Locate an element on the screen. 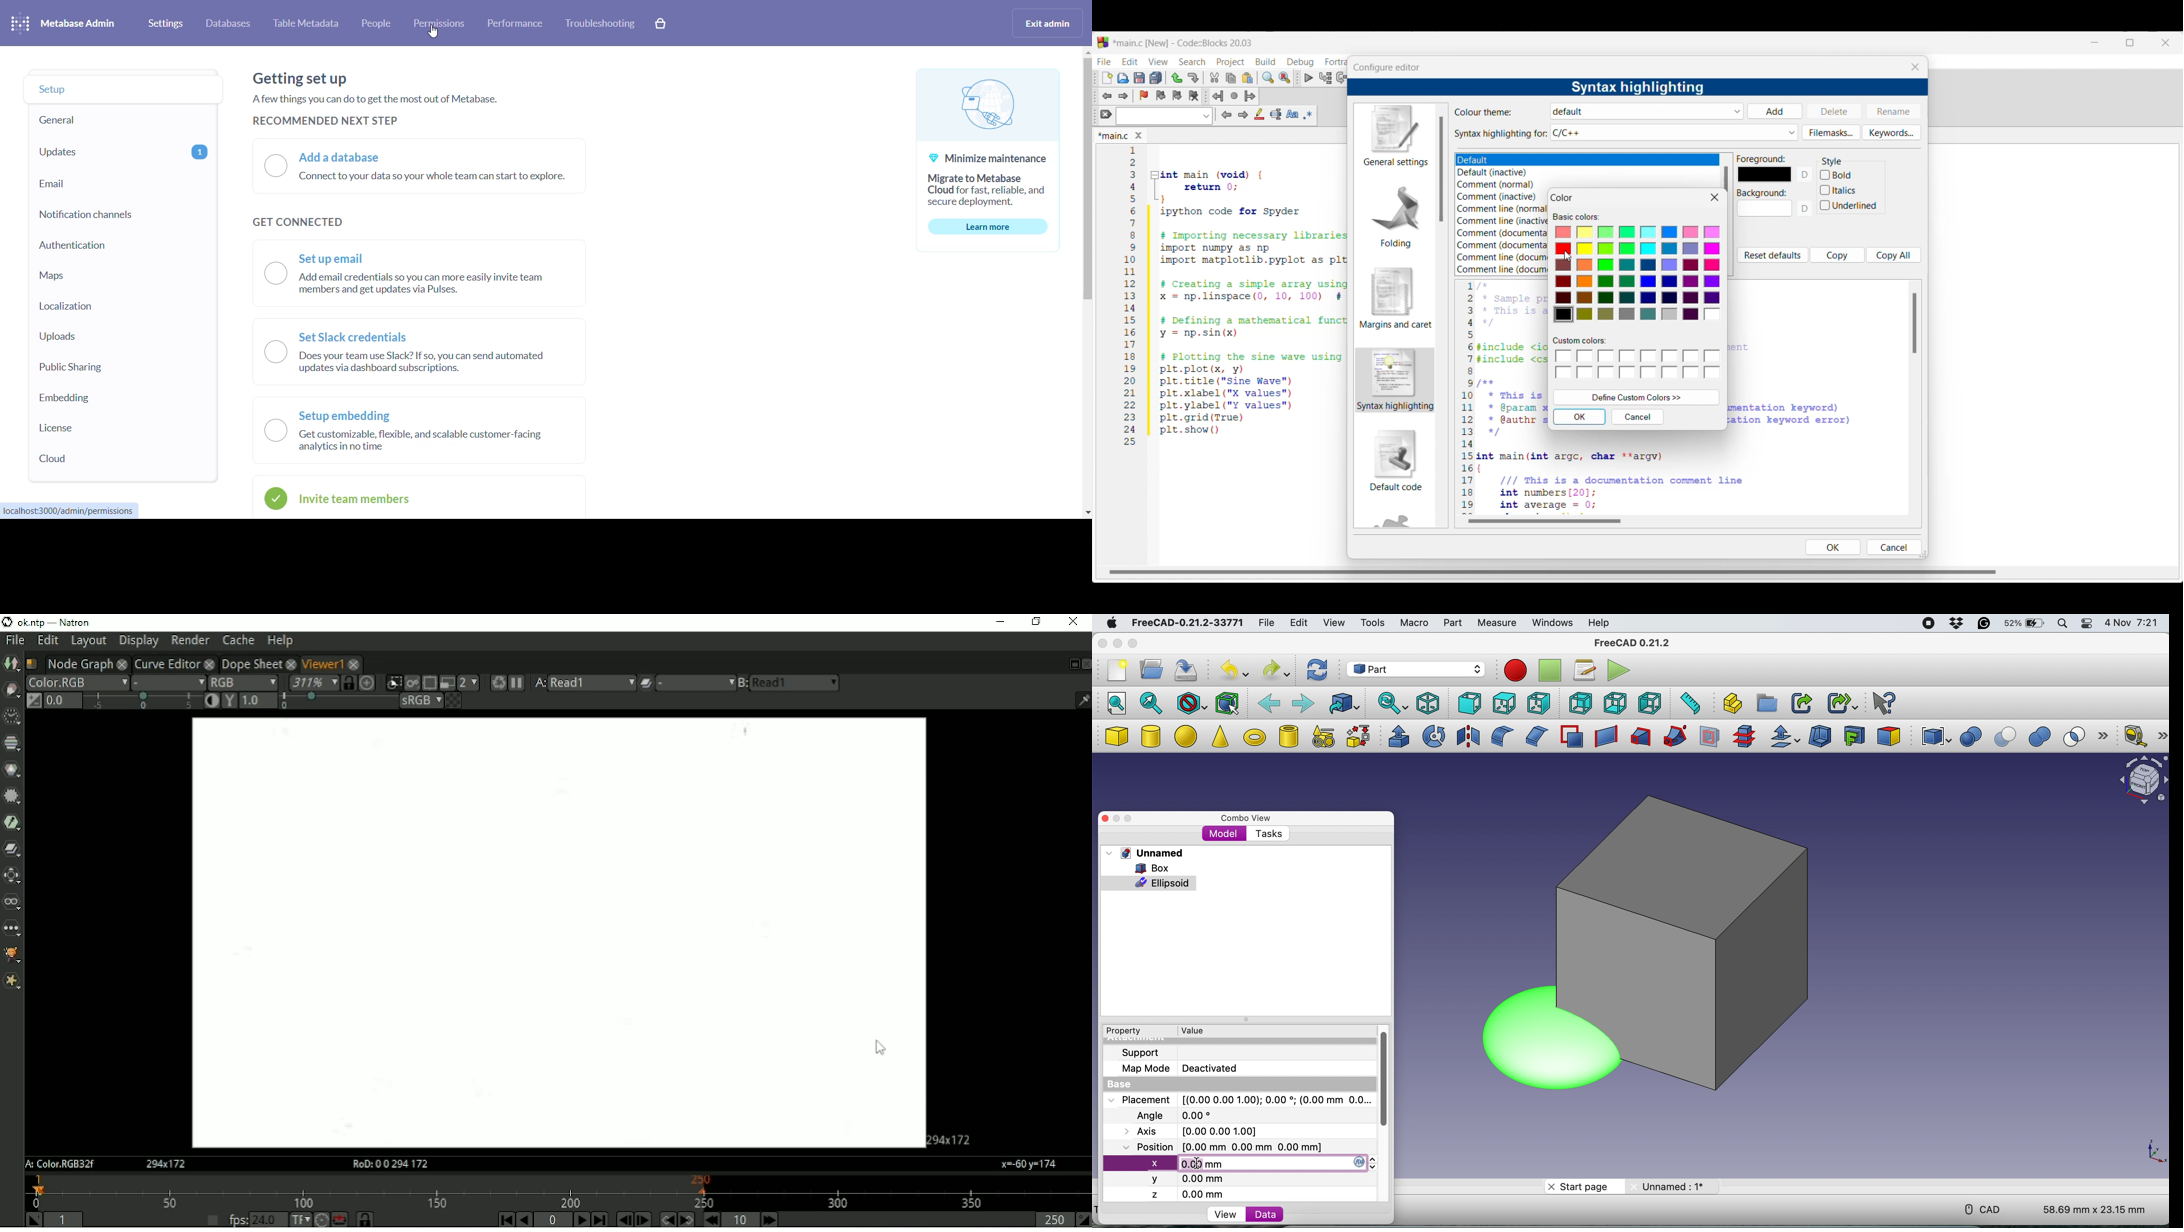 Image resolution: width=2184 pixels, height=1232 pixels. create part is located at coordinates (1730, 704).